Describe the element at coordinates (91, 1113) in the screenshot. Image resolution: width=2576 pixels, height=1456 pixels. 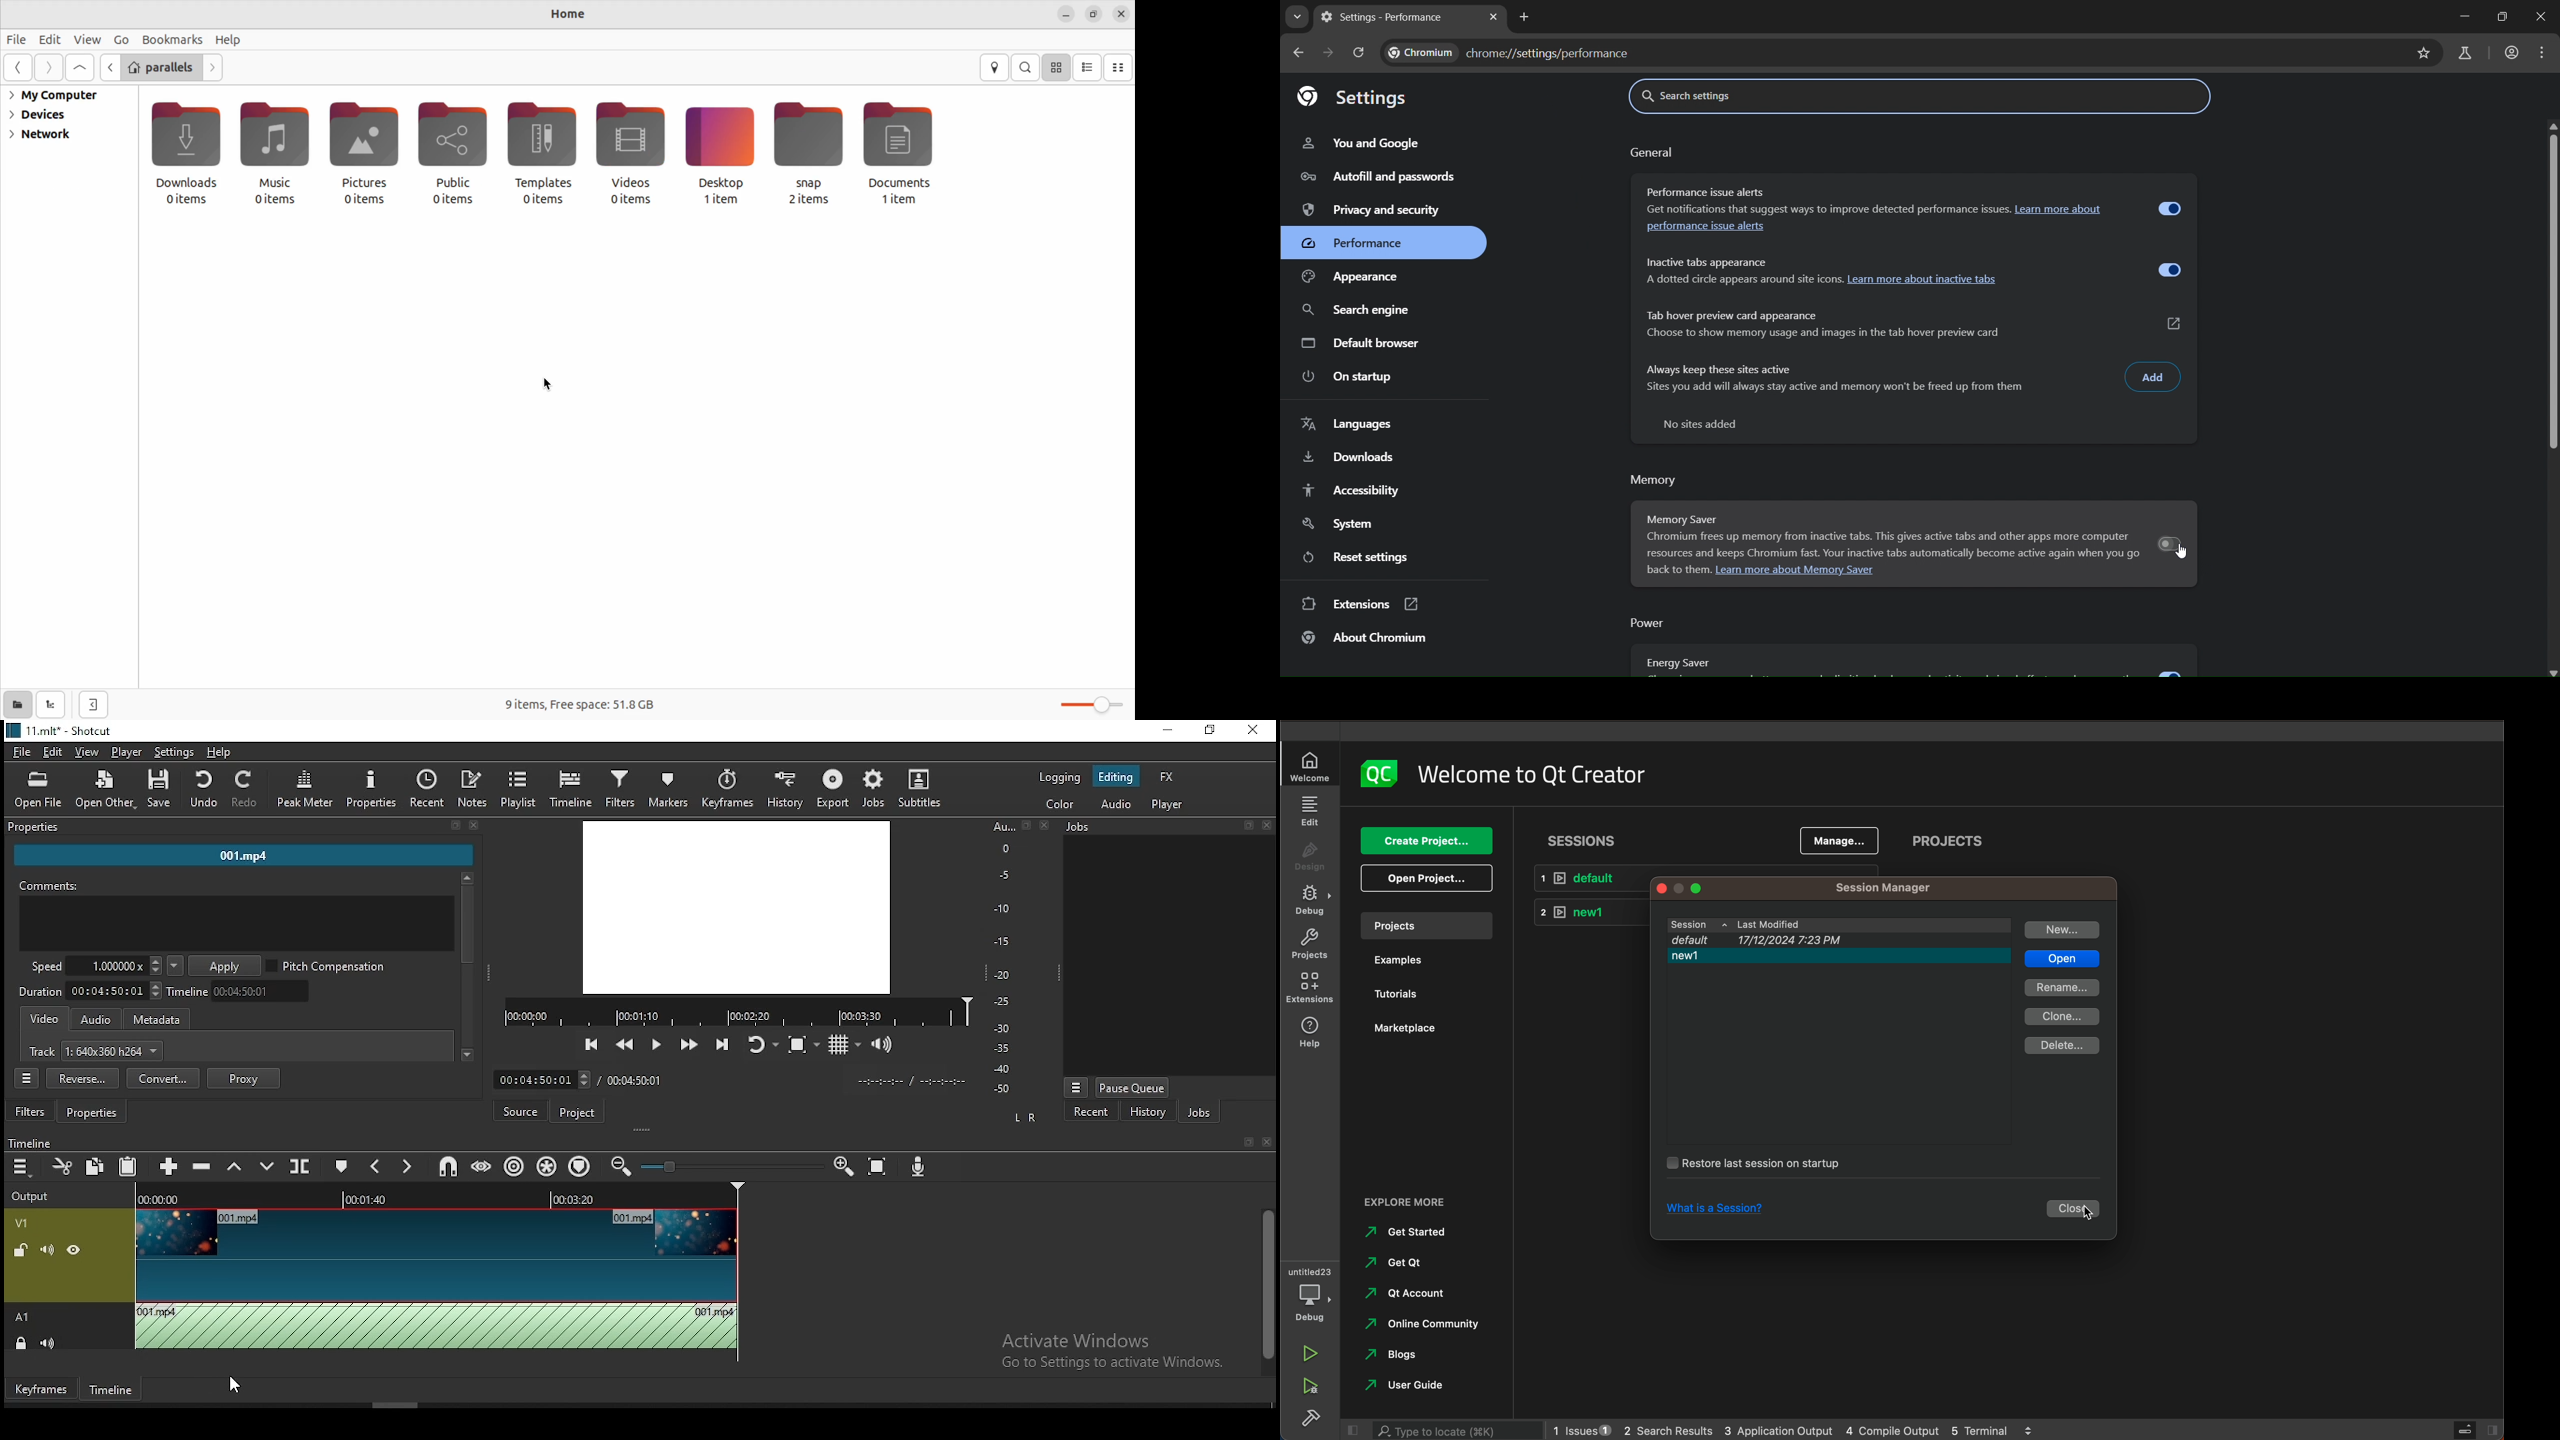
I see `properties` at that location.